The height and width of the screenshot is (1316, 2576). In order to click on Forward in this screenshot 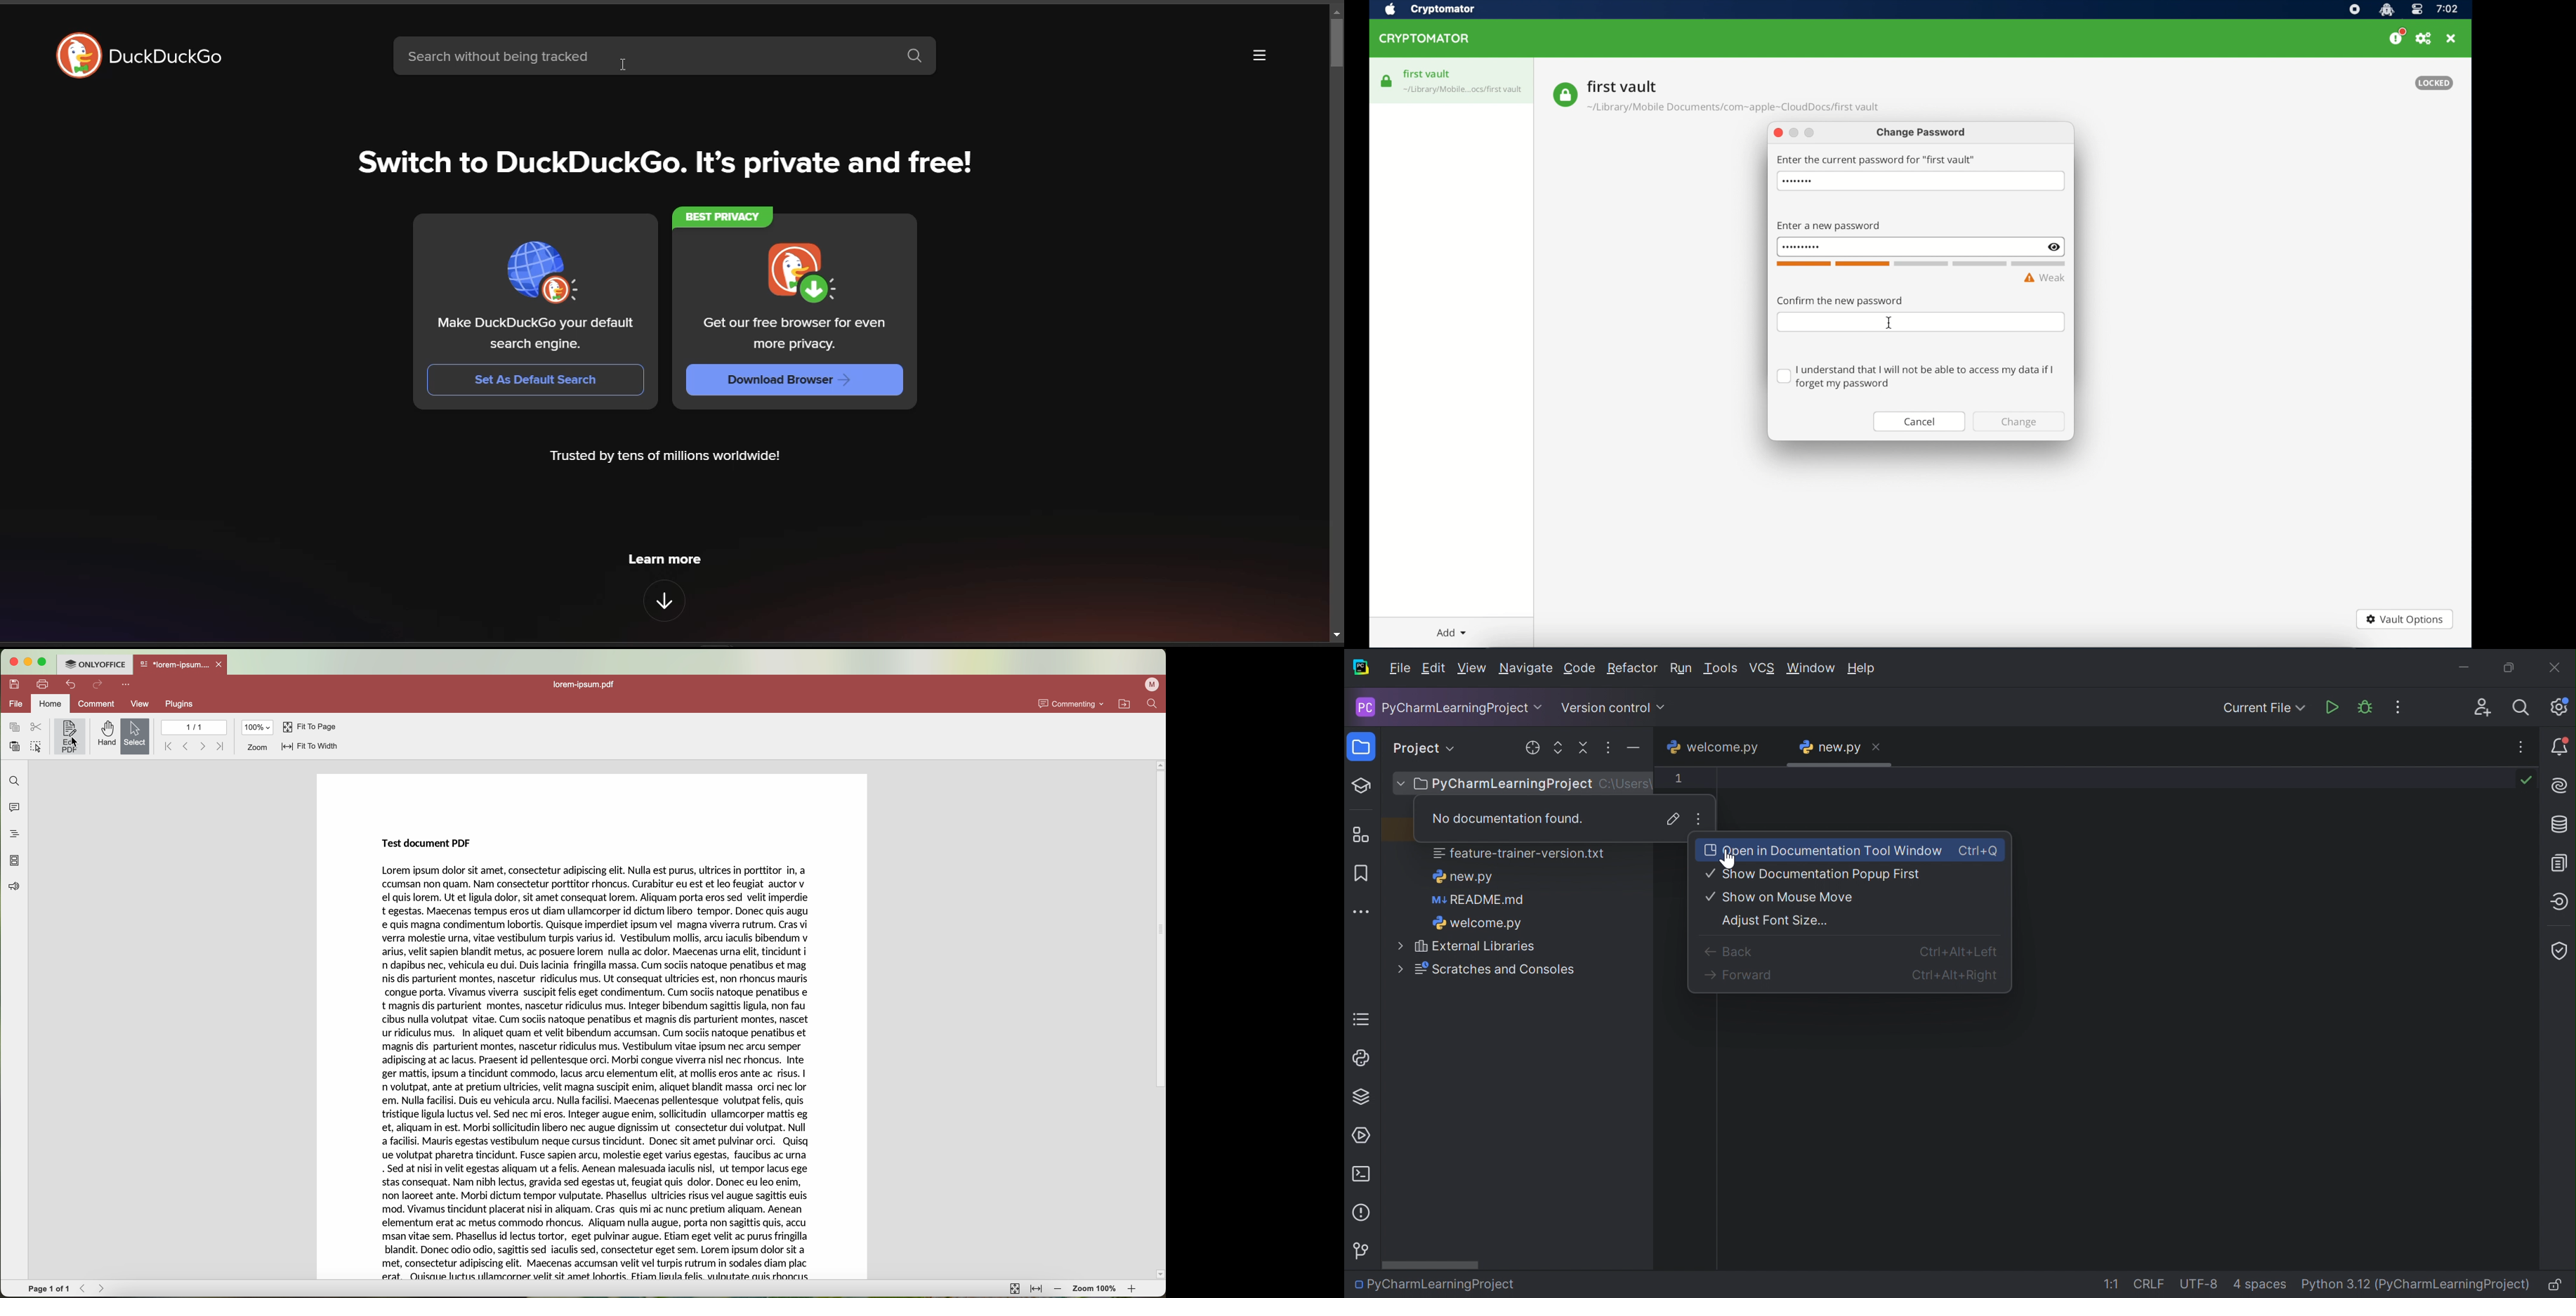, I will do `click(1738, 975)`.